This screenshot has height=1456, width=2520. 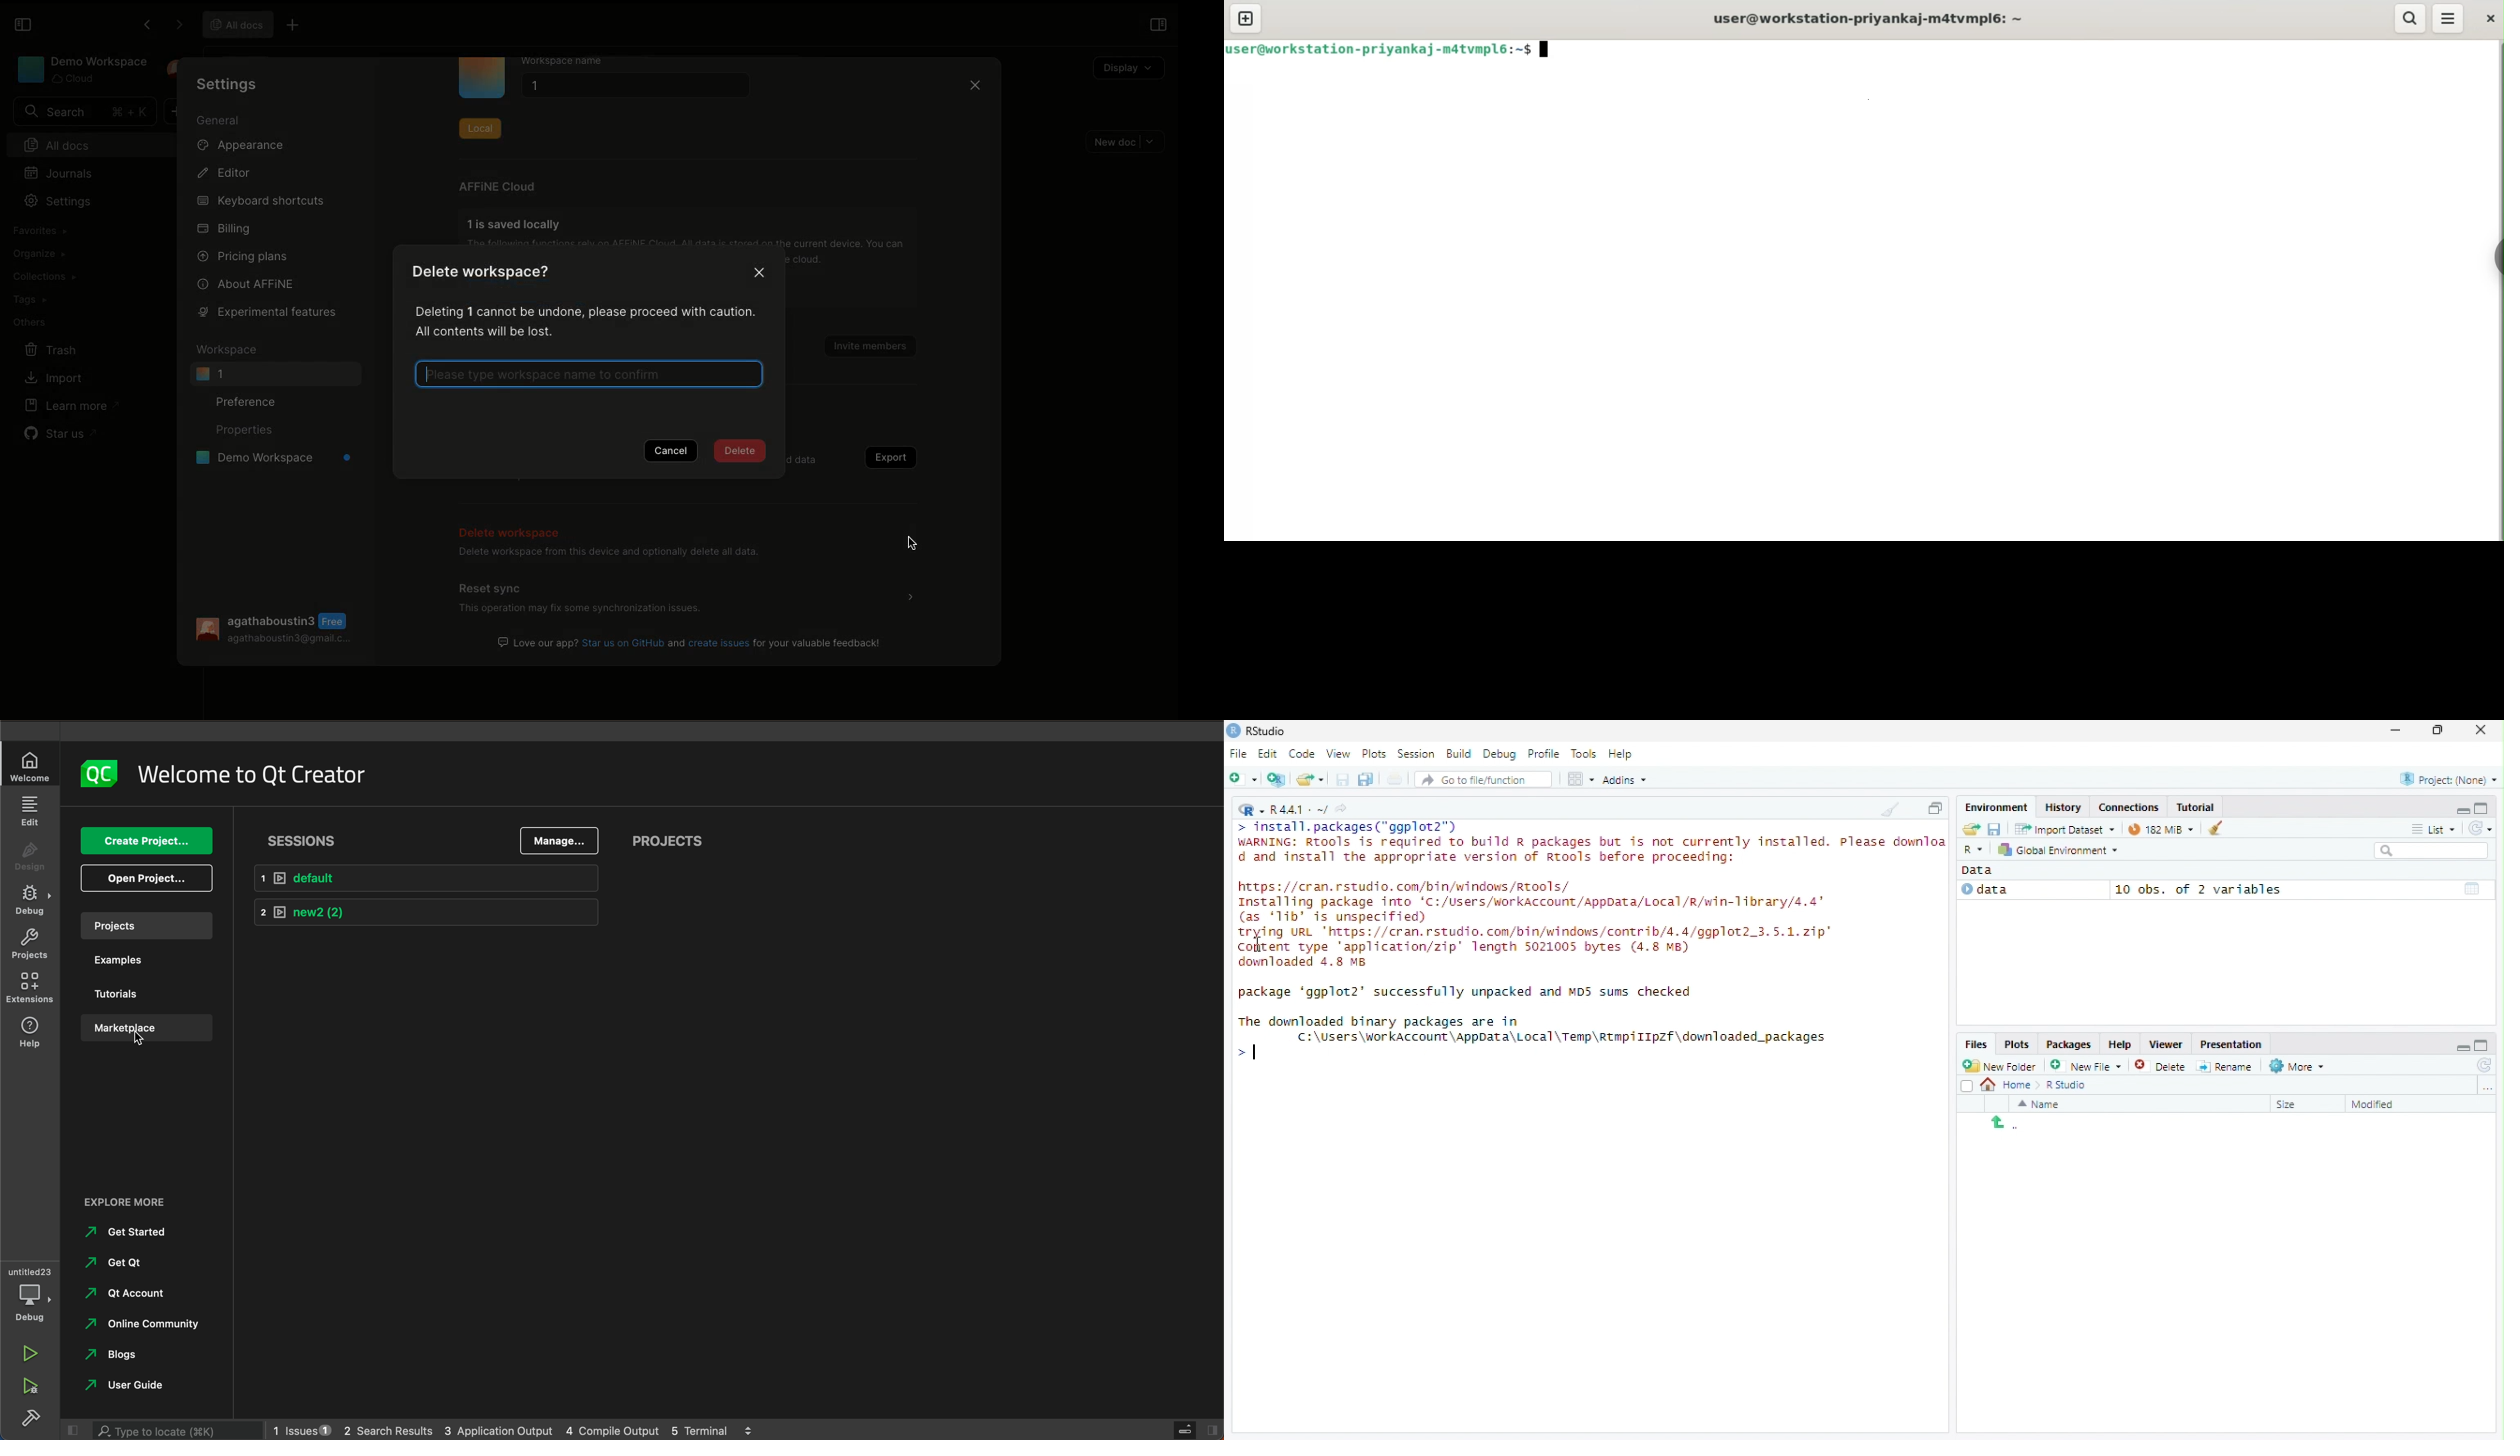 I want to click on R studio, so click(x=2066, y=1085).